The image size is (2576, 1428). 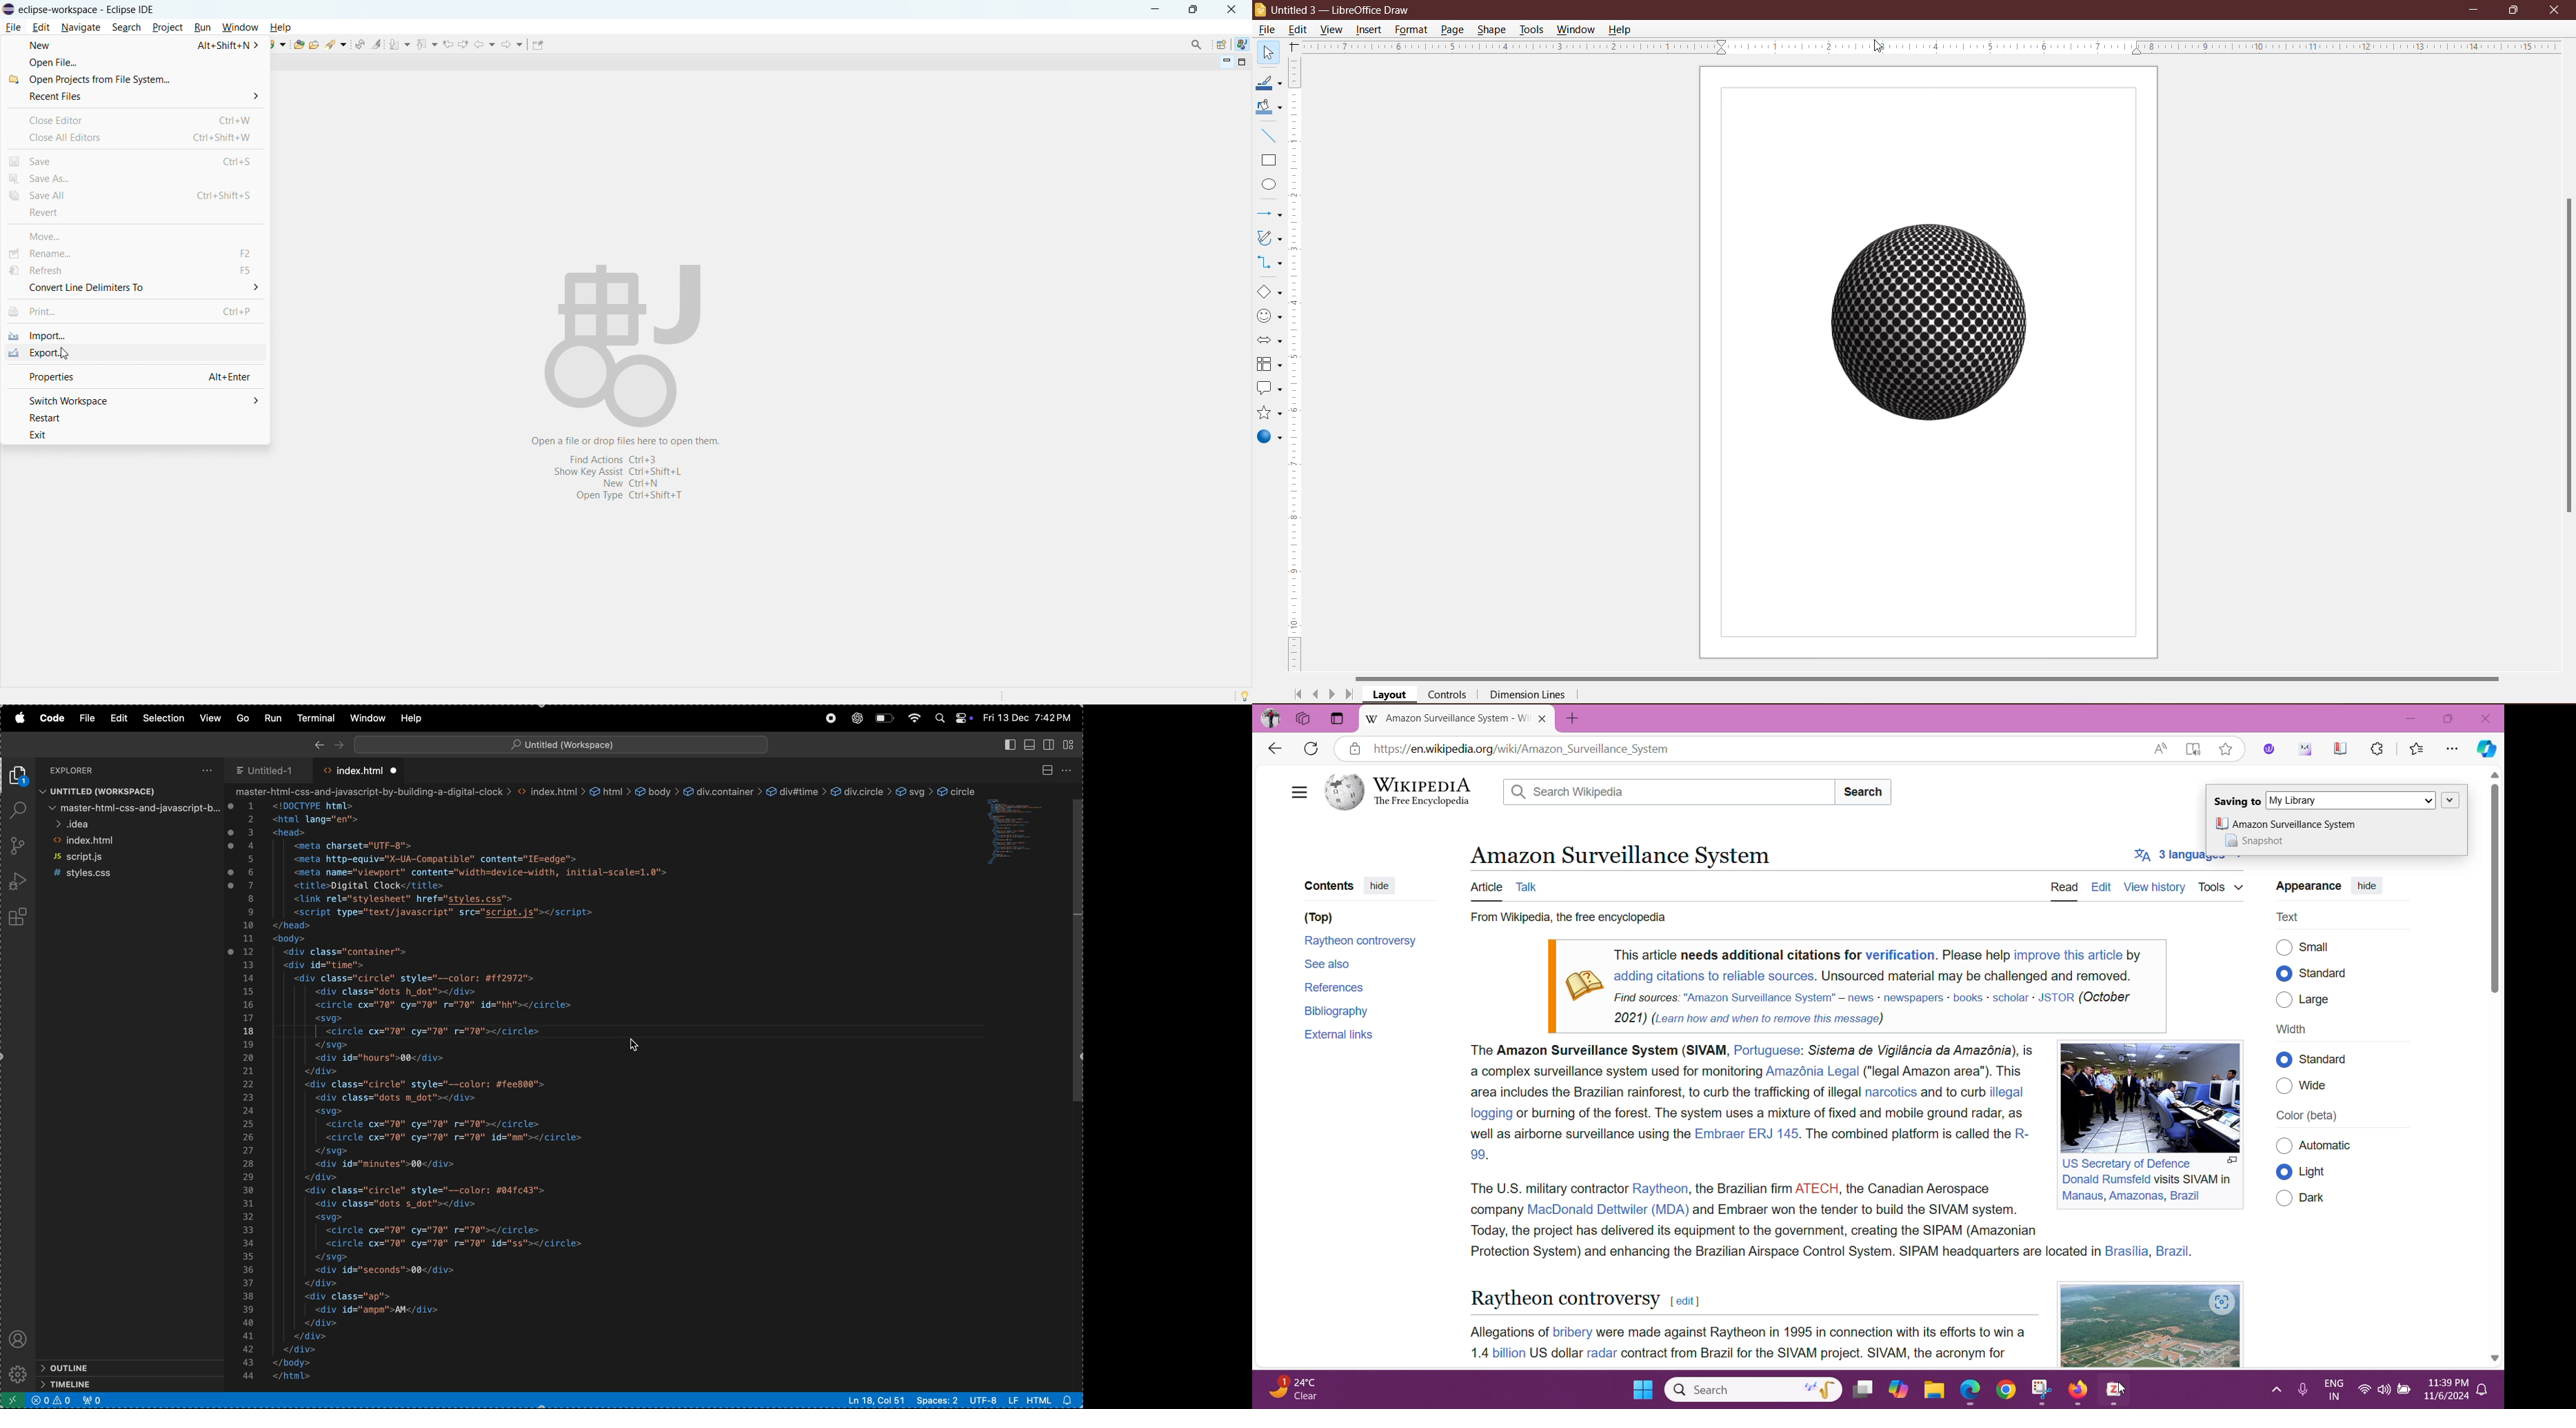 I want to click on toggle panel, so click(x=1031, y=744).